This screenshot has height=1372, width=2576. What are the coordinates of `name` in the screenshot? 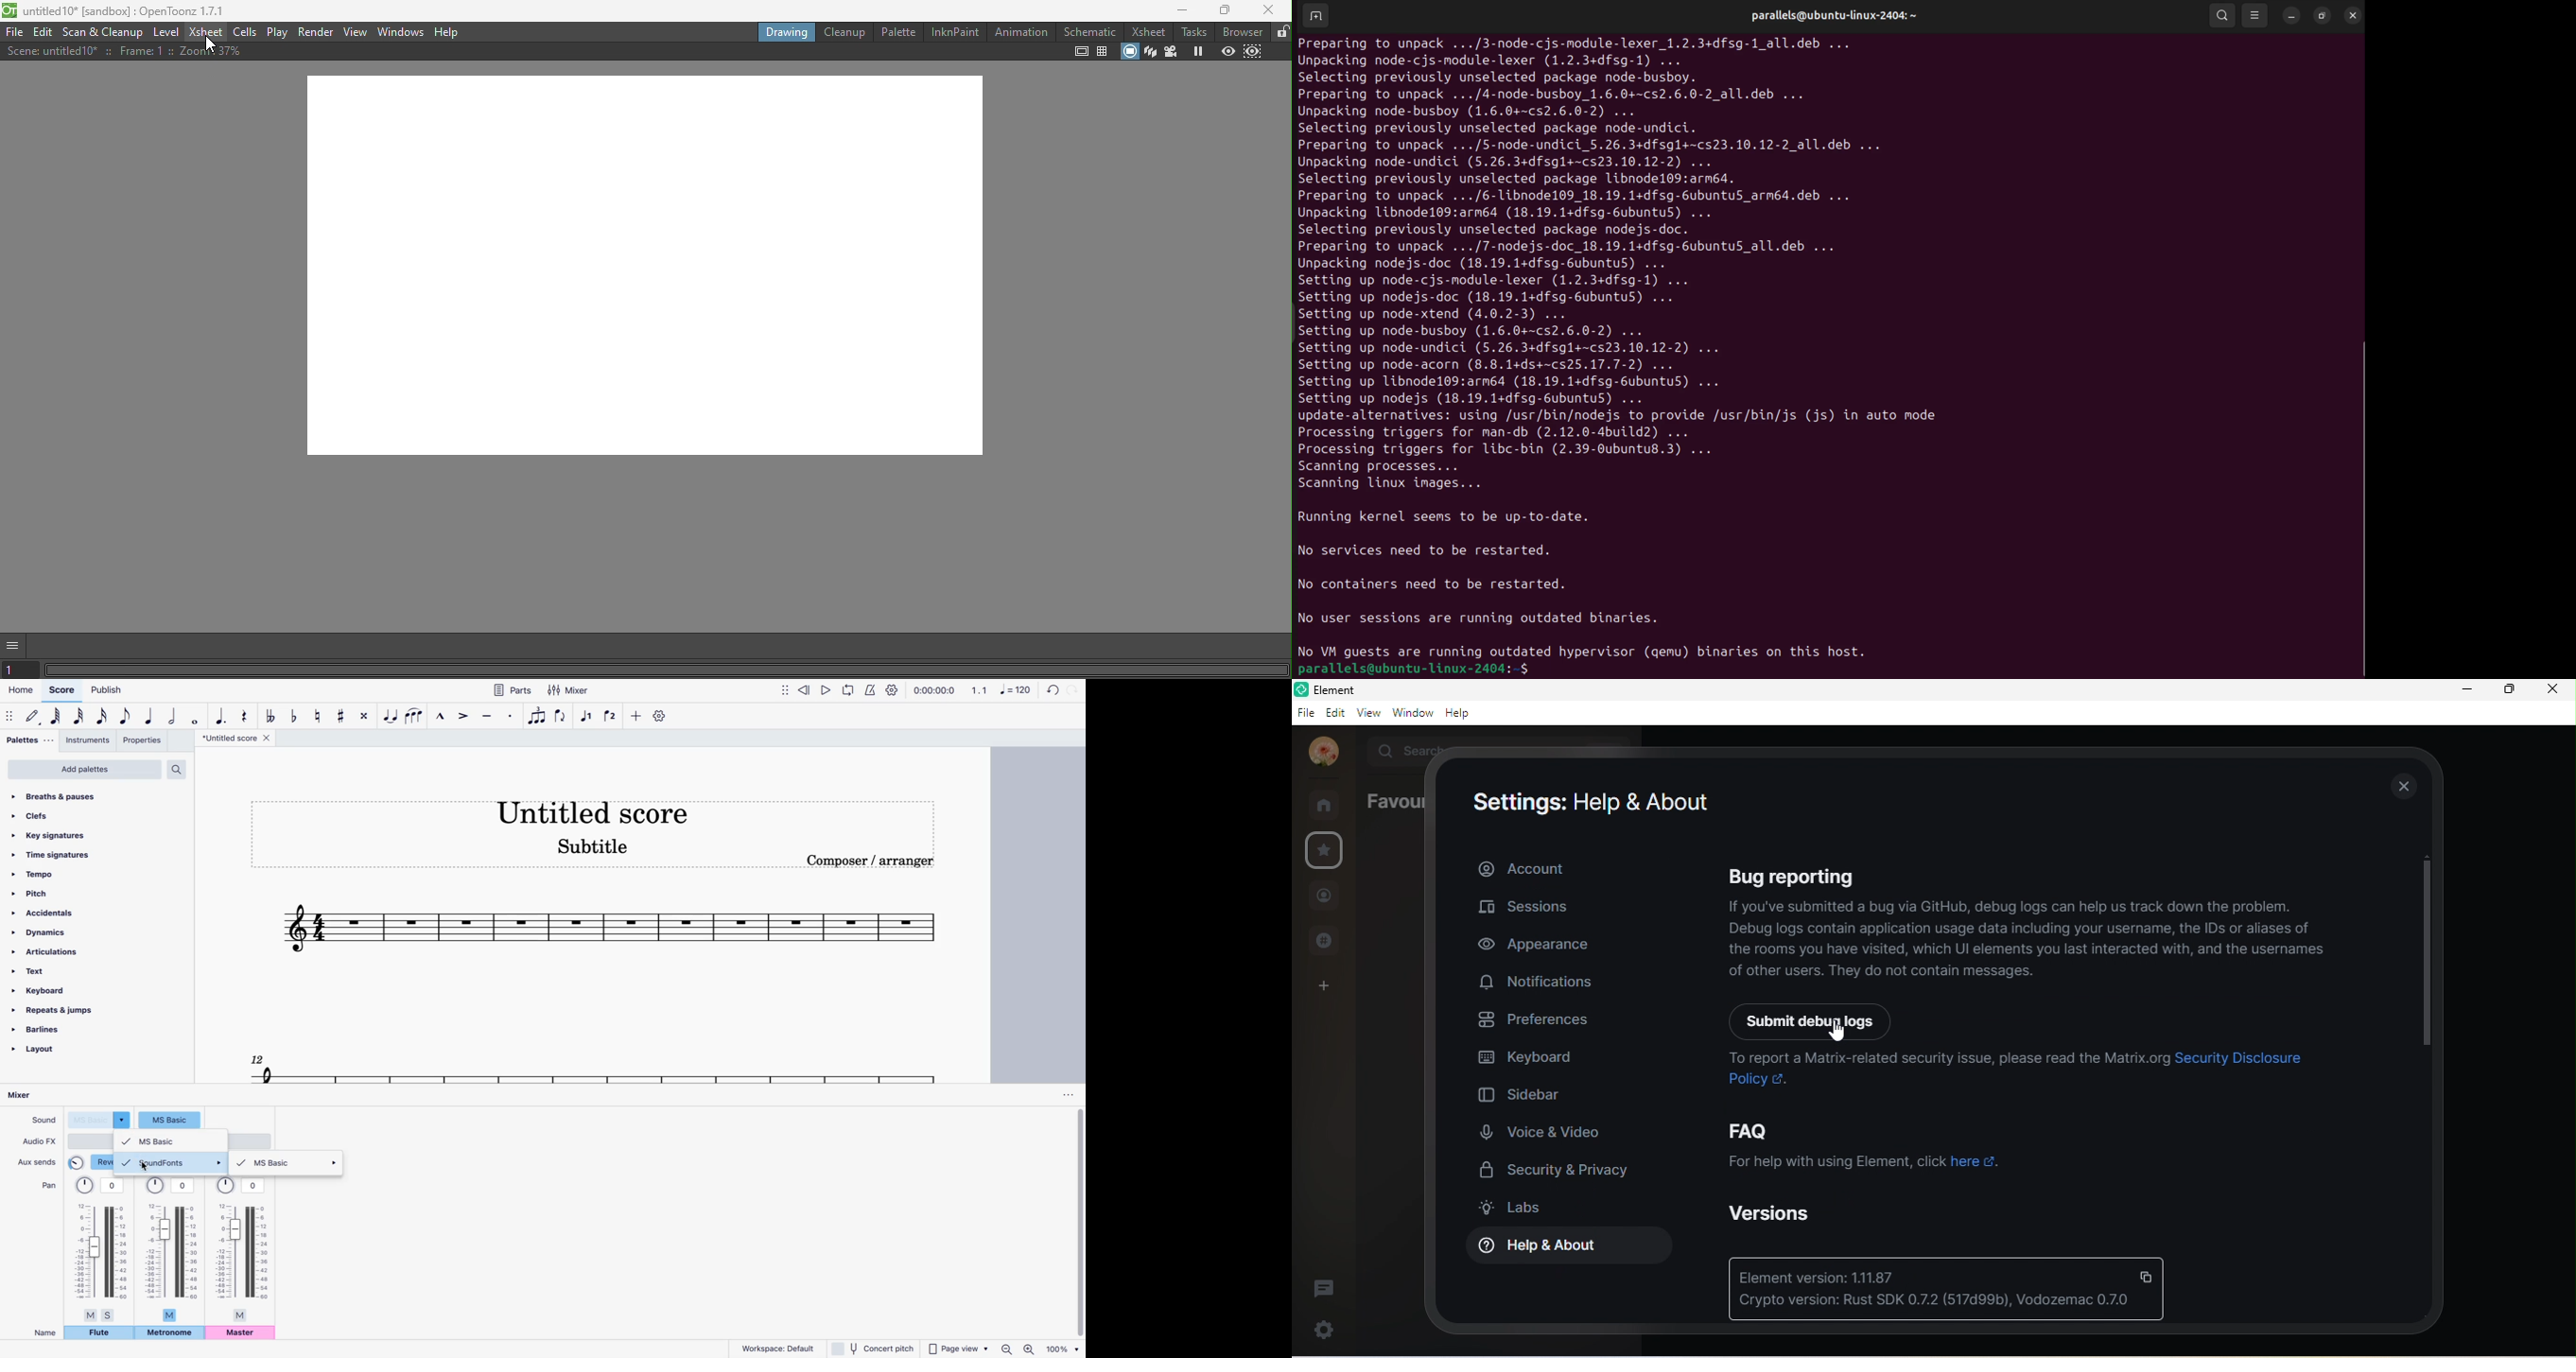 It's located at (45, 1333).